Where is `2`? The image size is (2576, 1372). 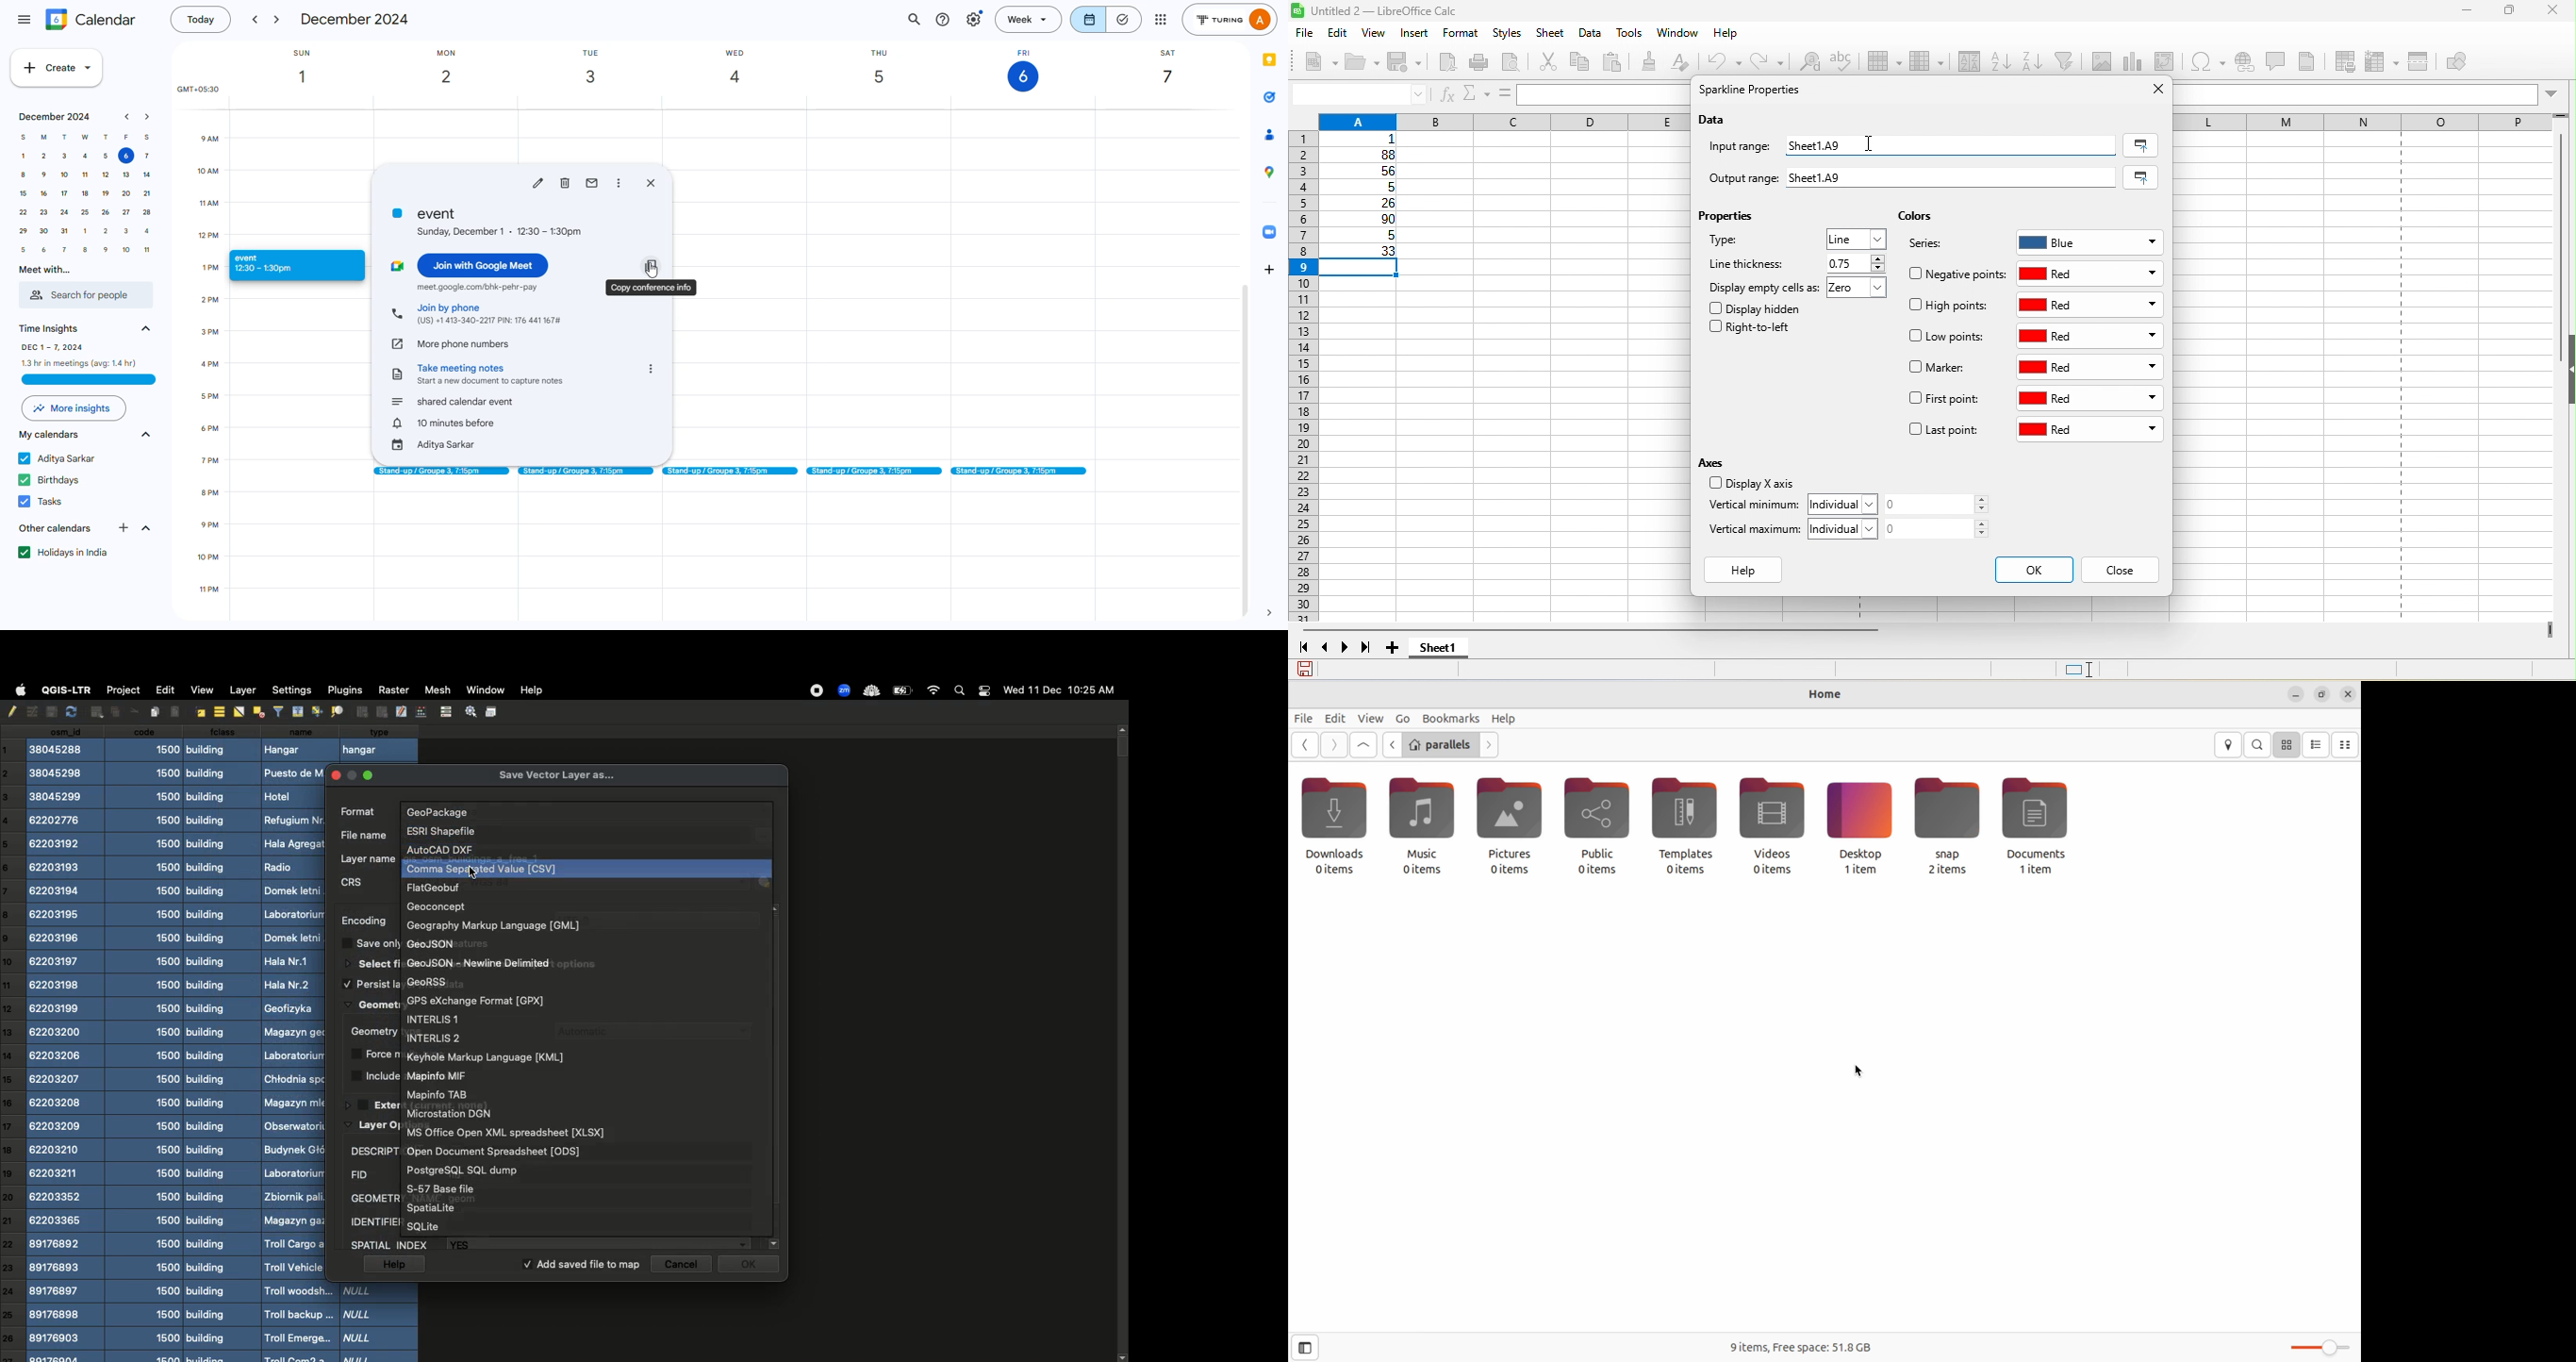 2 is located at coordinates (106, 232).